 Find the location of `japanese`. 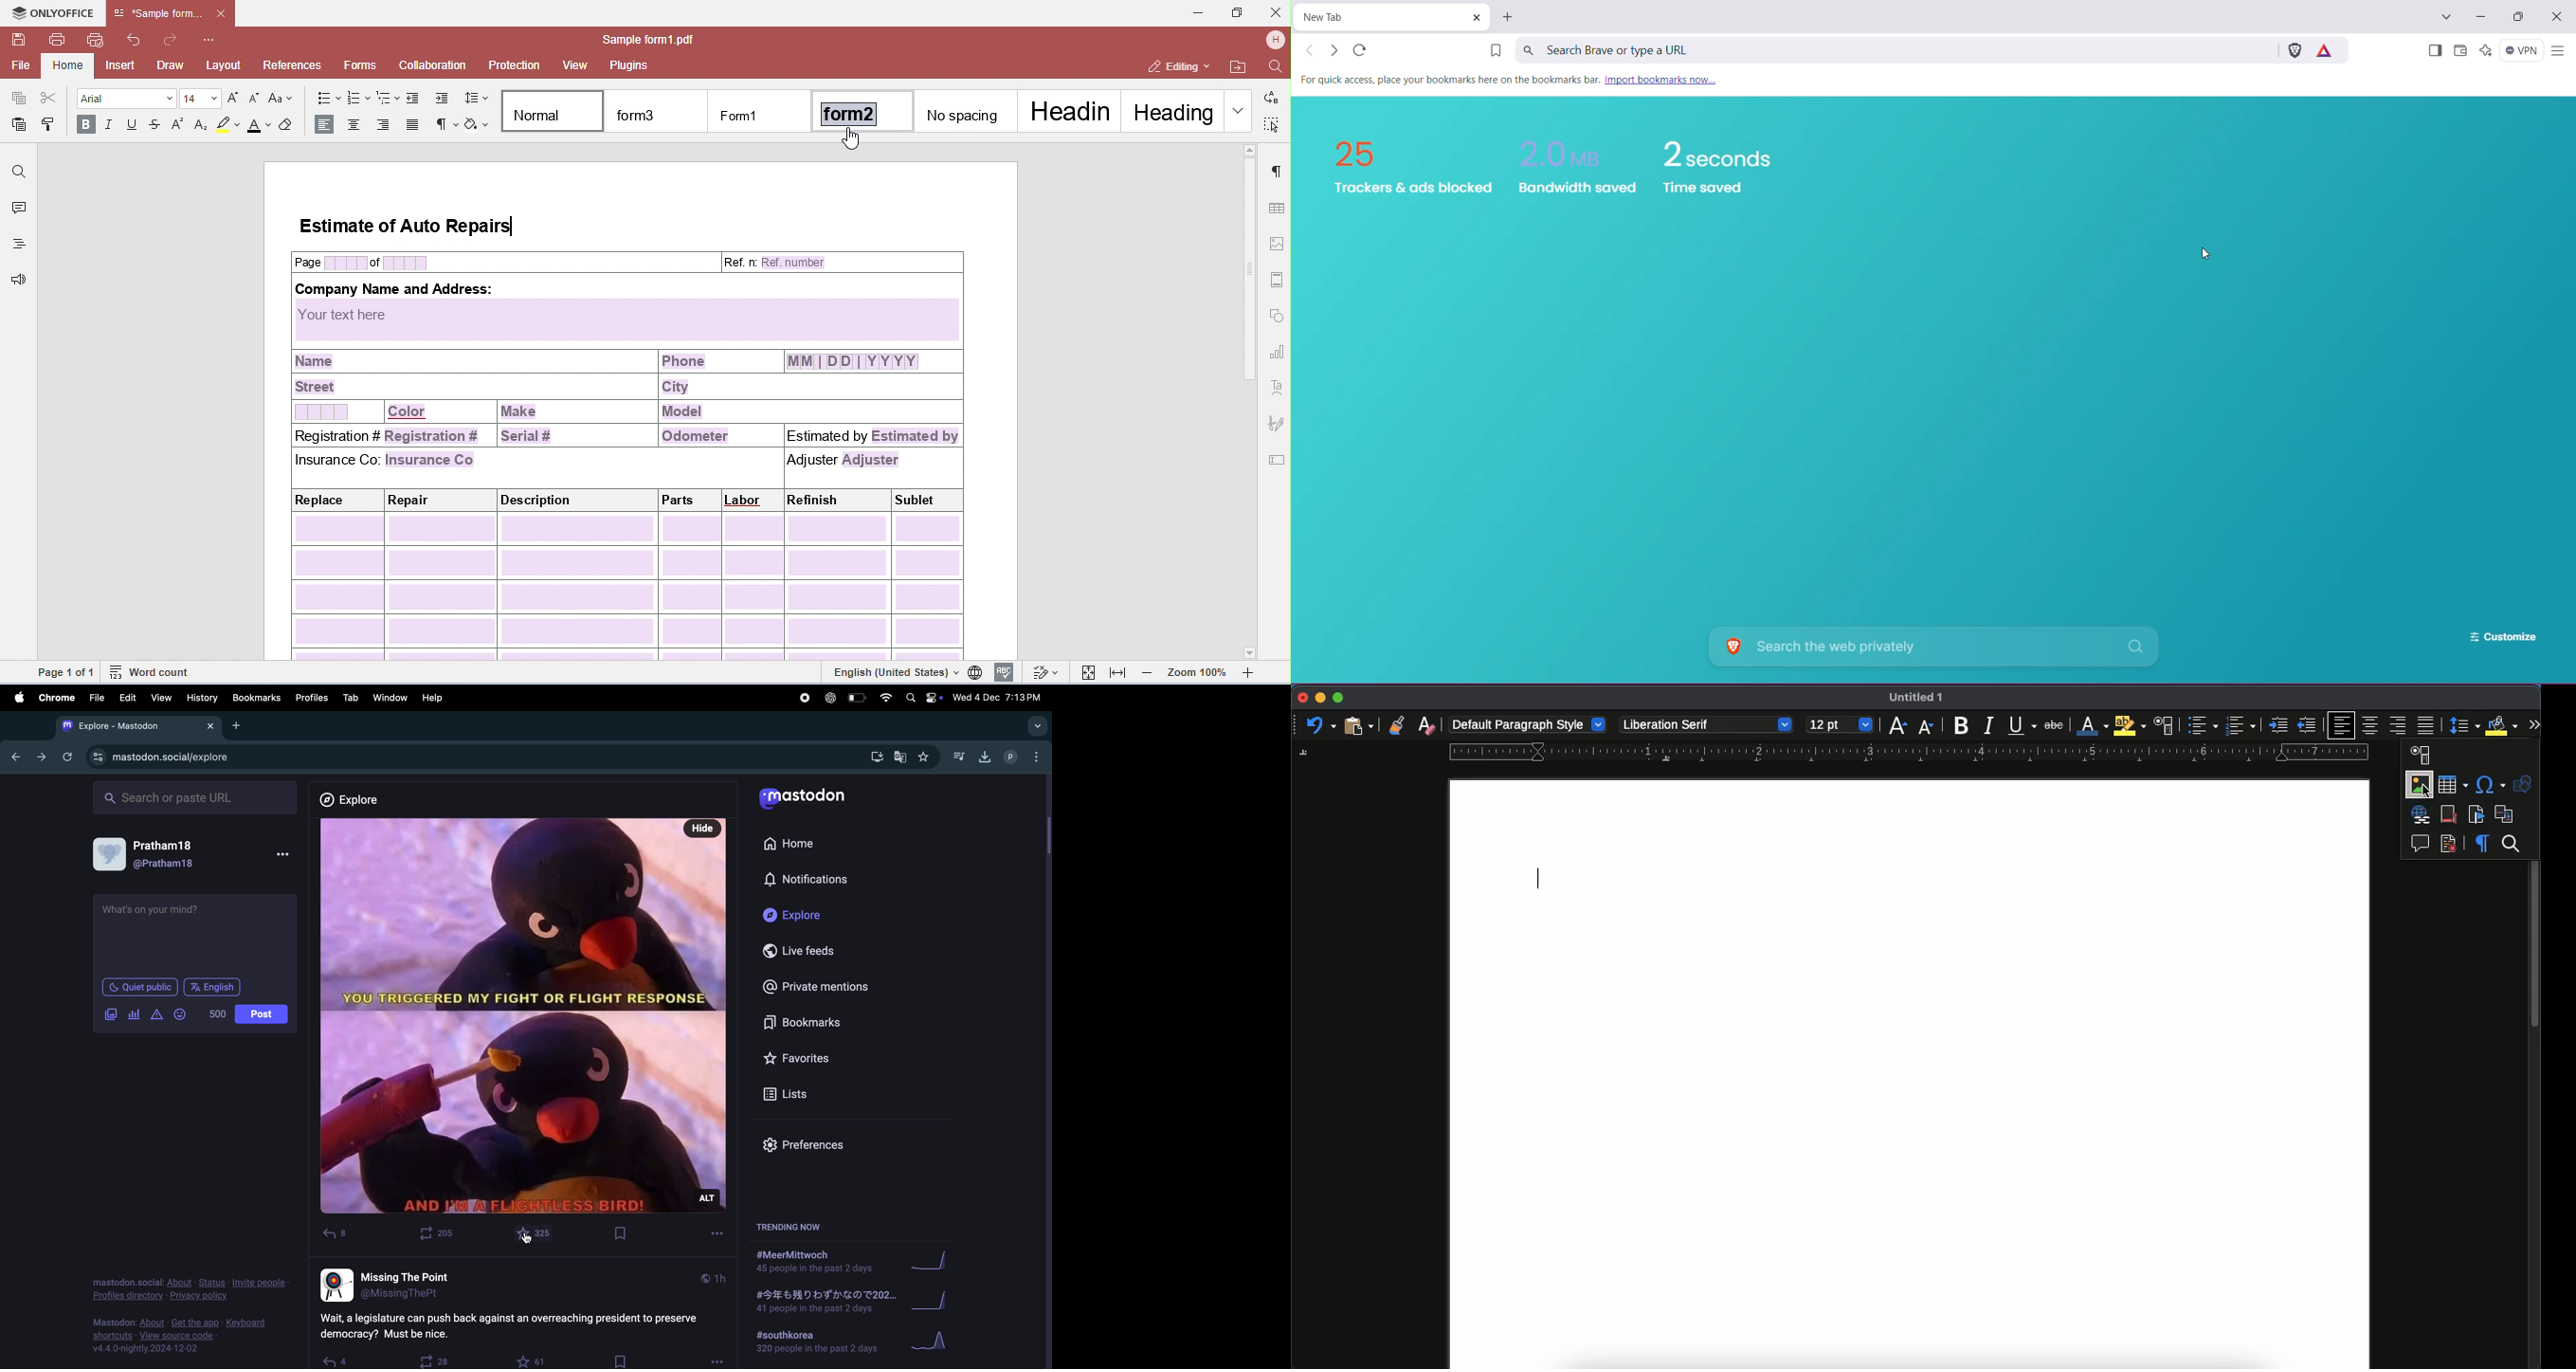

japanese is located at coordinates (823, 1300).